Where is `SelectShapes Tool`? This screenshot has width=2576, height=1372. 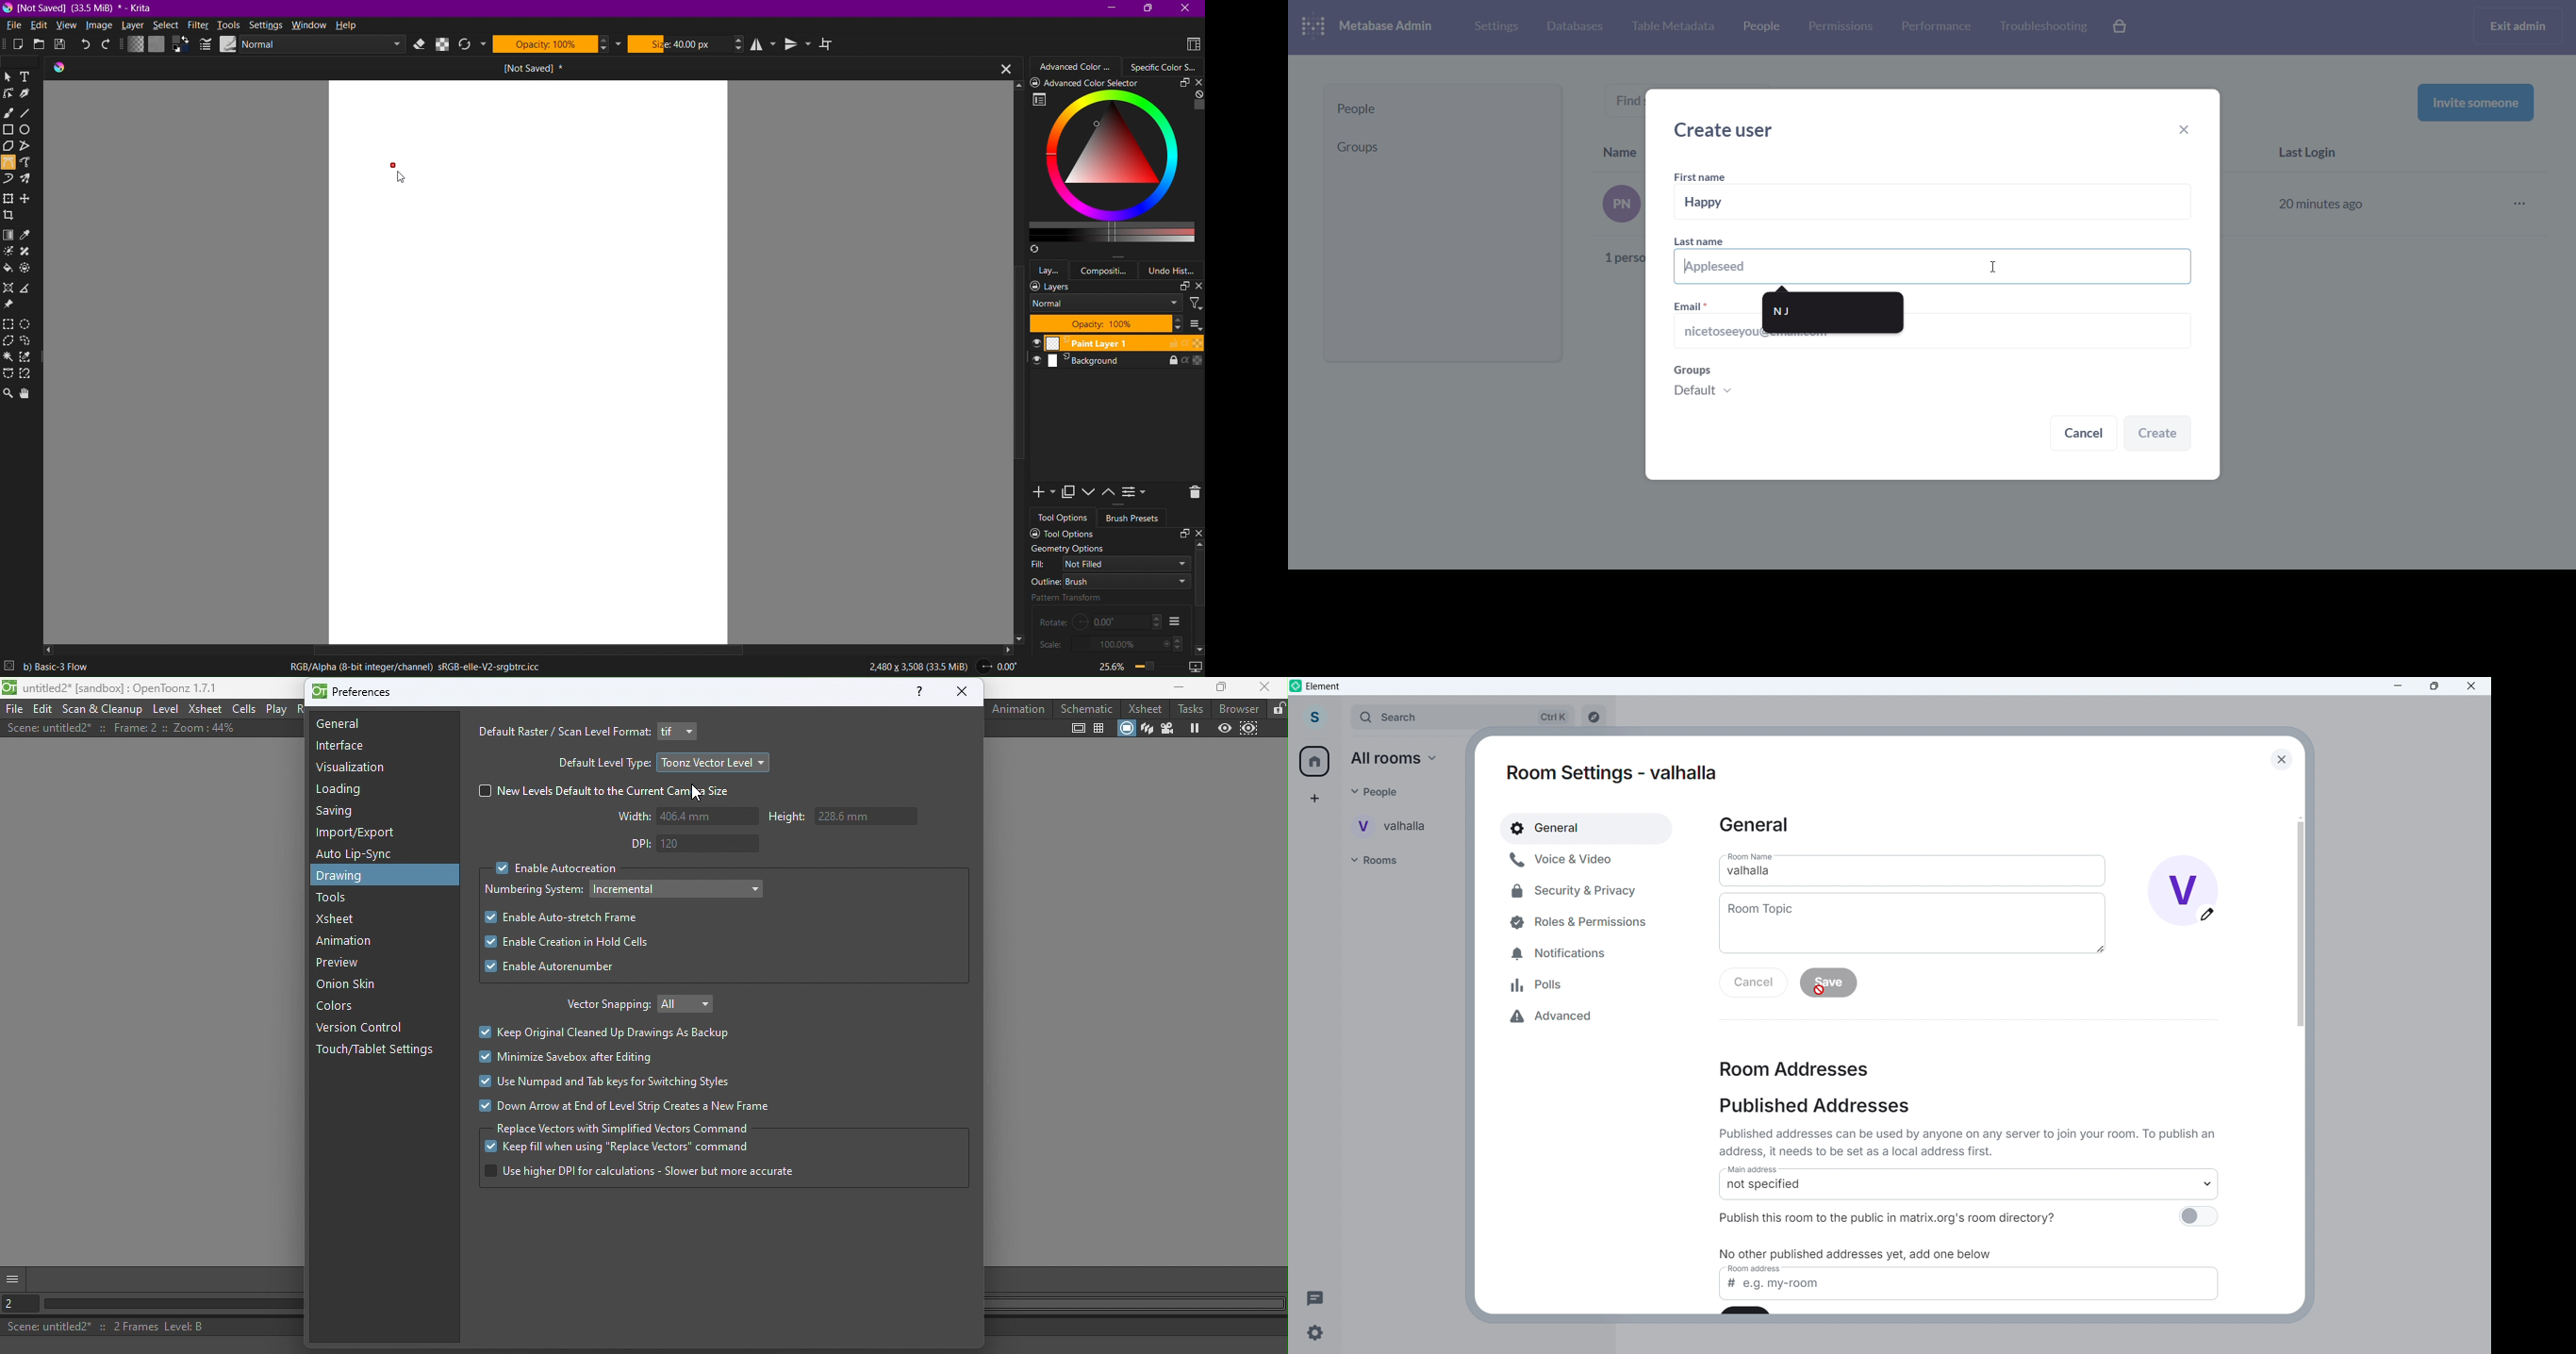 SelectShapes Tool is located at coordinates (9, 77).